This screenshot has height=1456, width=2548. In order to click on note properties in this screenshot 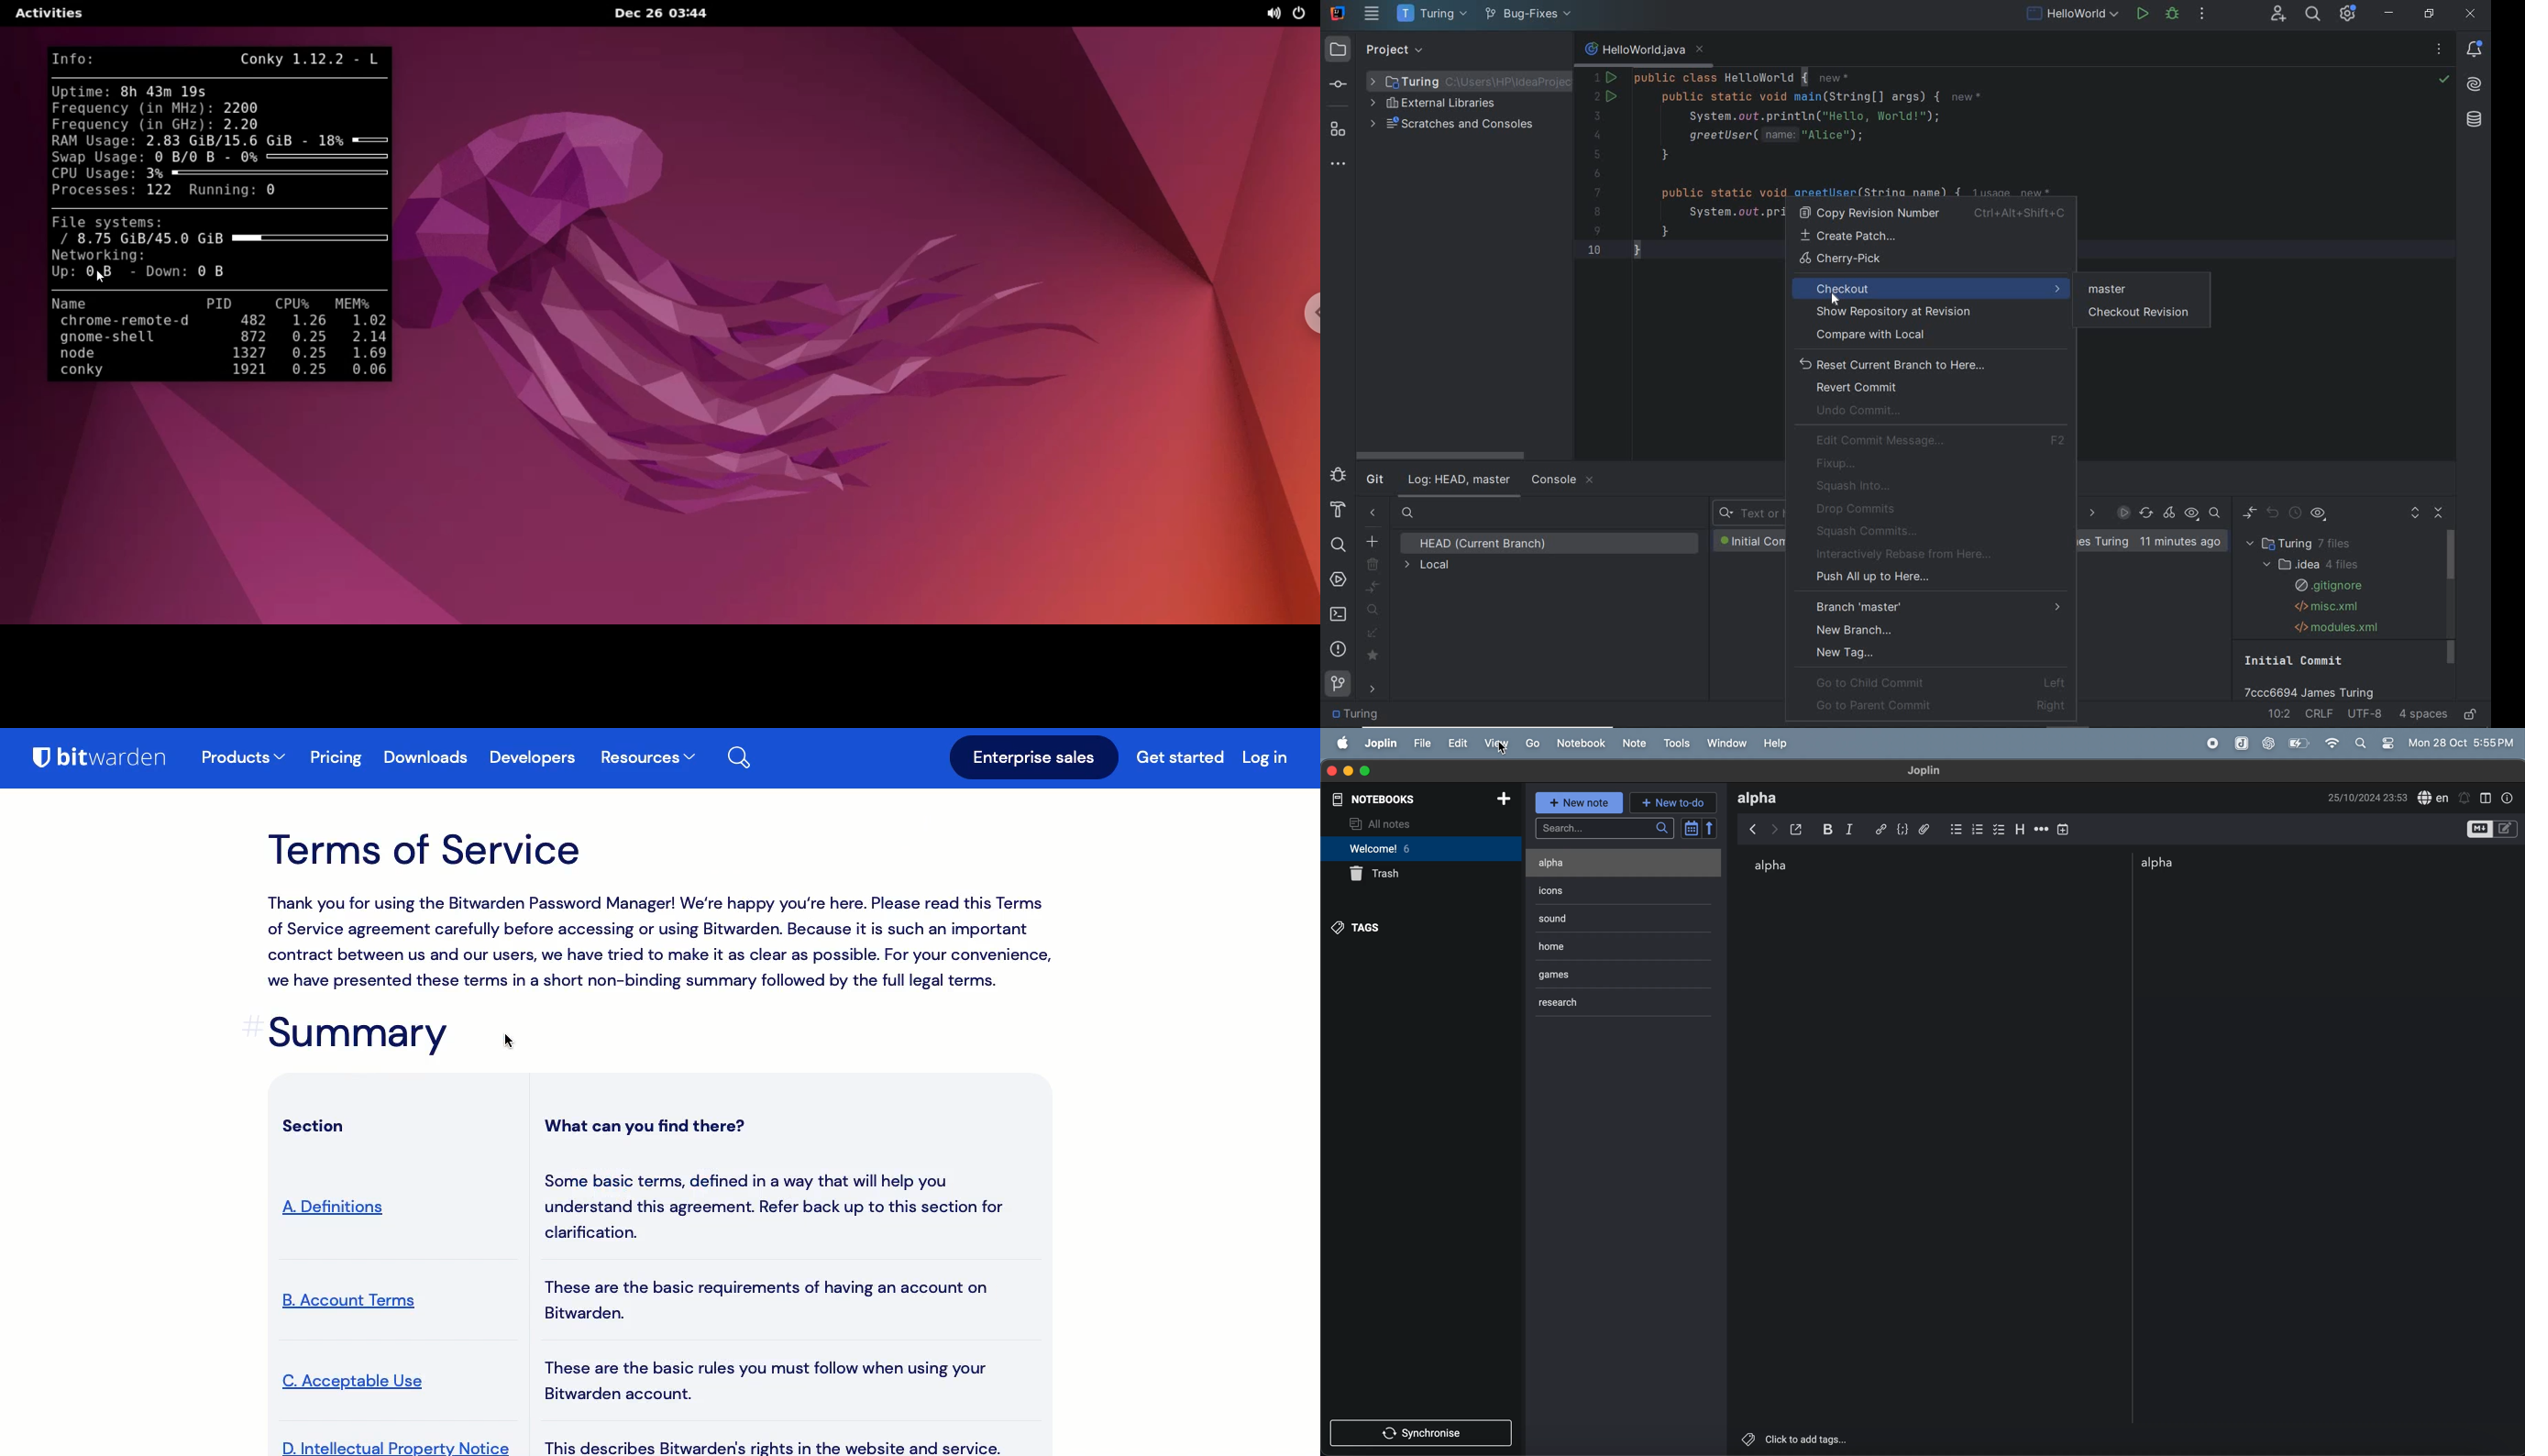, I will do `click(2511, 797)`.